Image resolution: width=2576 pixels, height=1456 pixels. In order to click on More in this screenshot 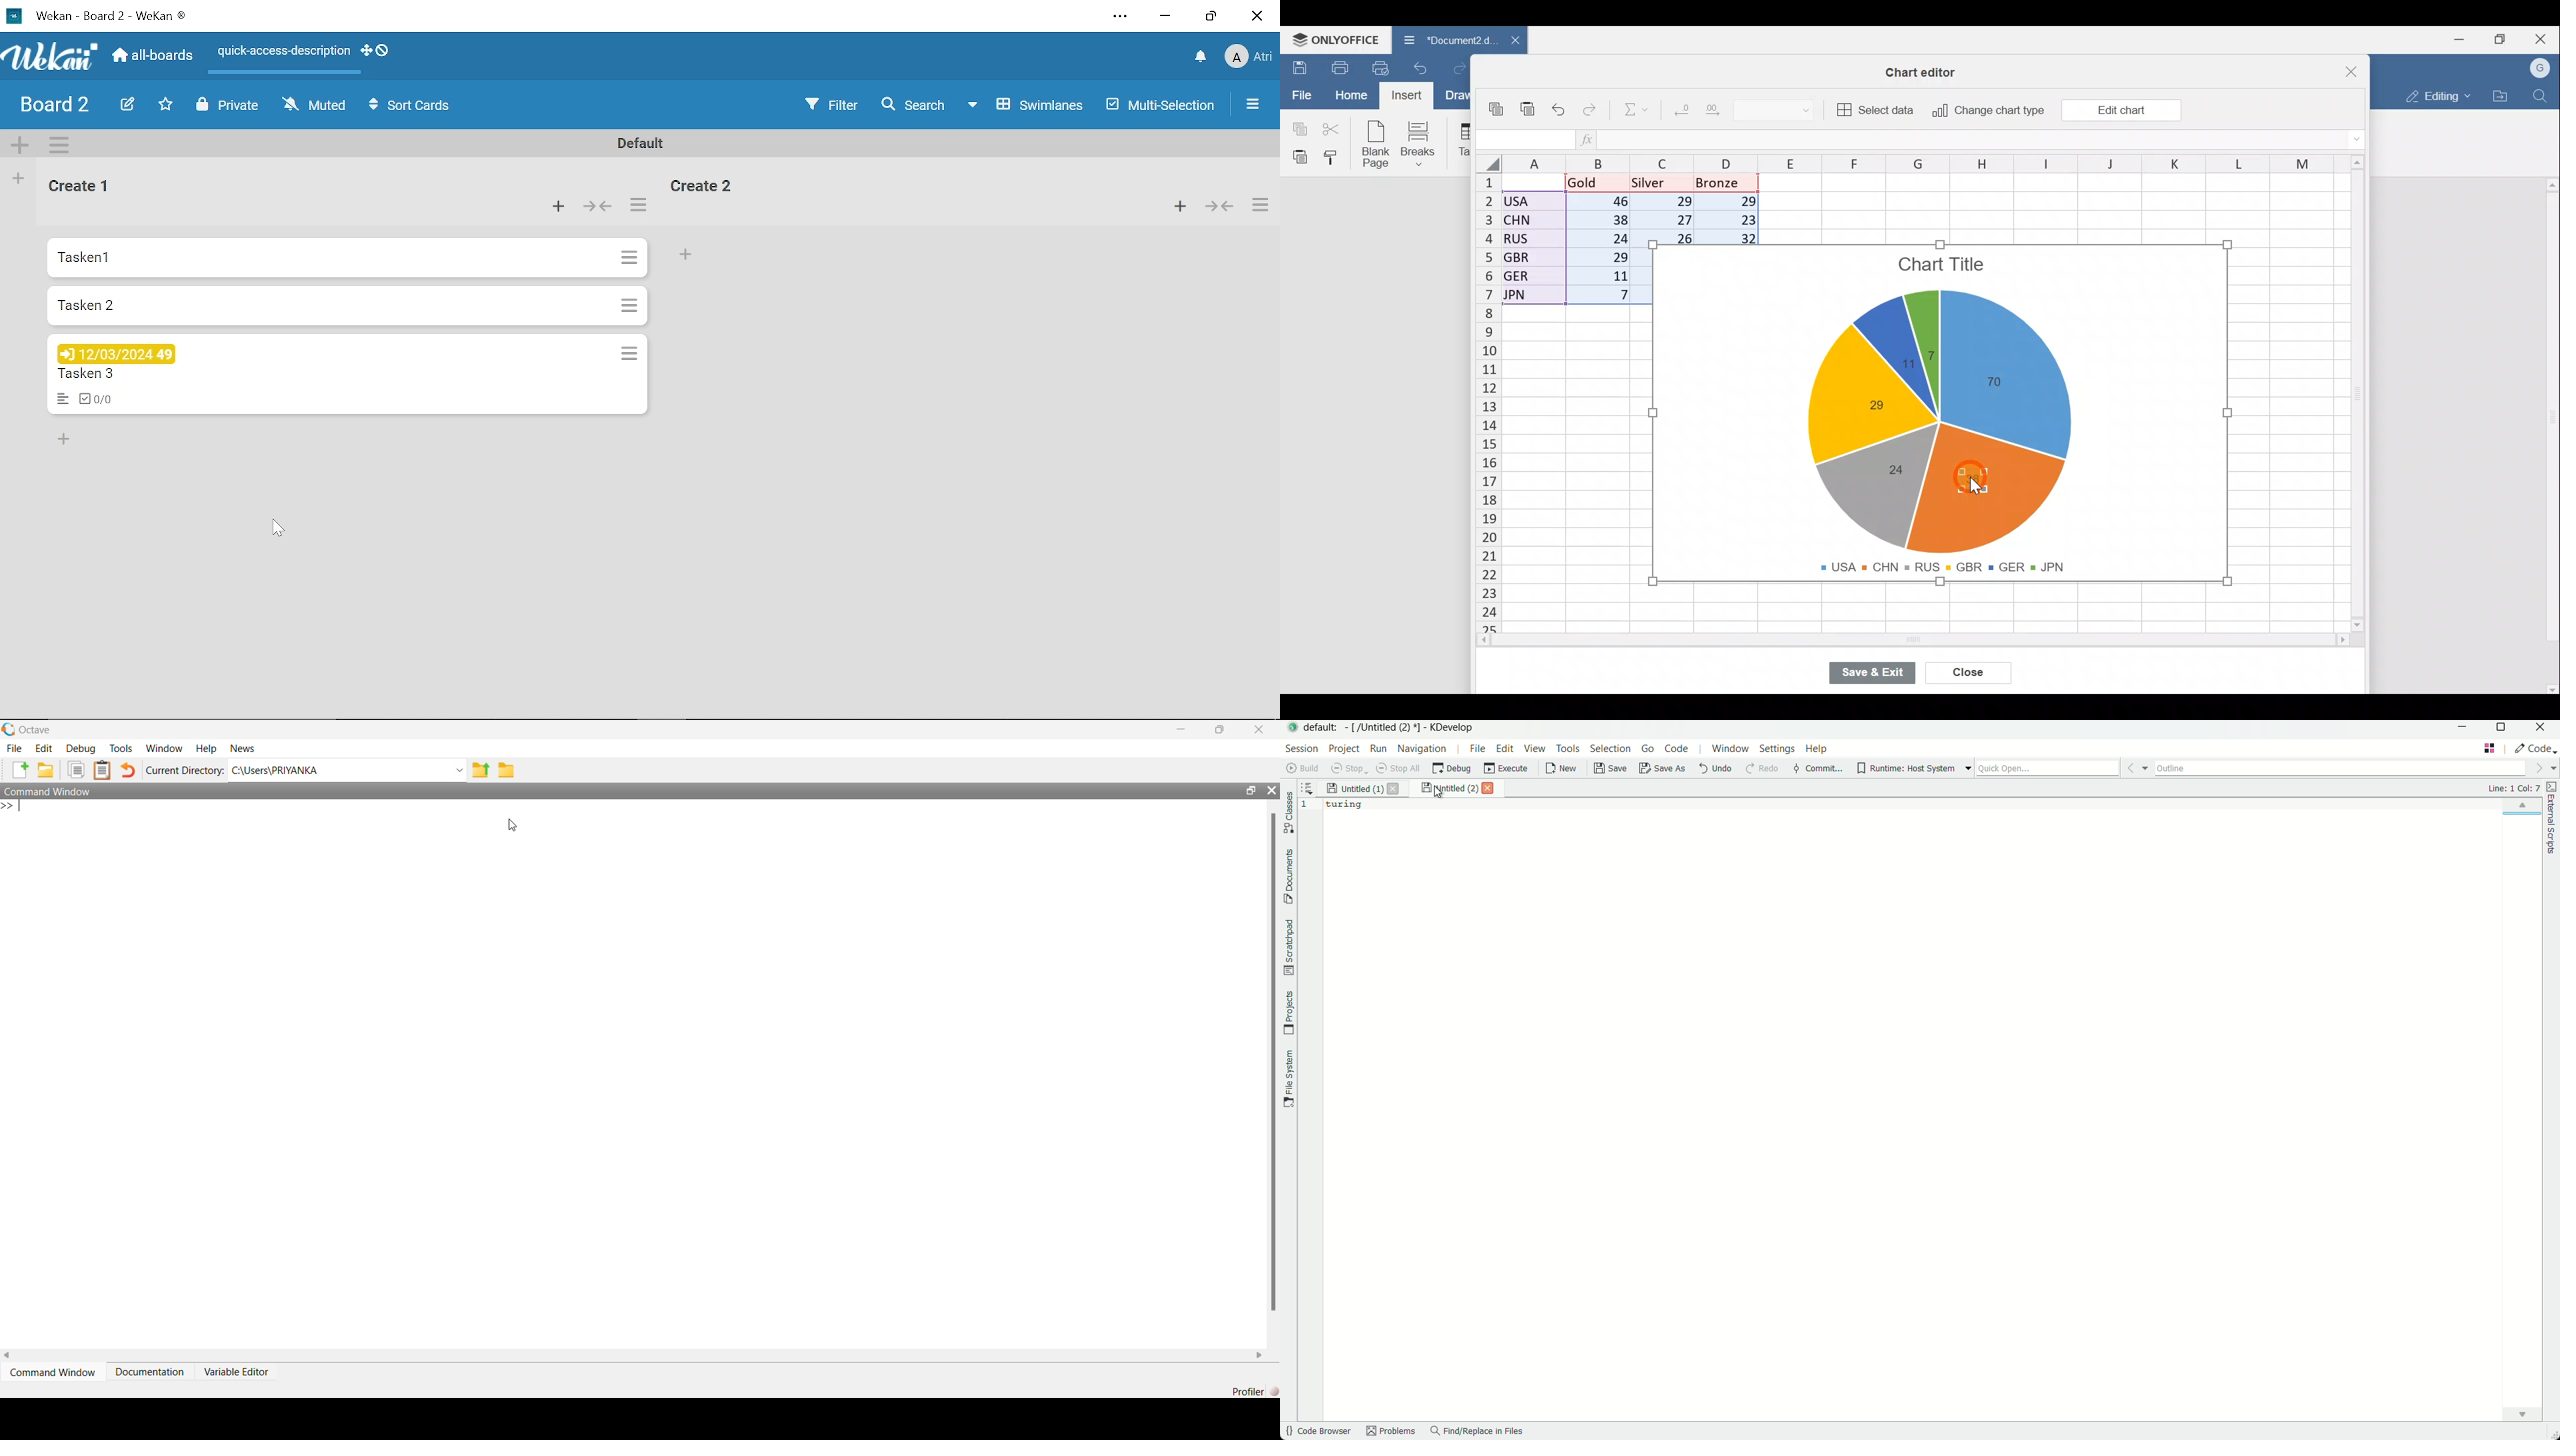, I will do `click(1260, 205)`.